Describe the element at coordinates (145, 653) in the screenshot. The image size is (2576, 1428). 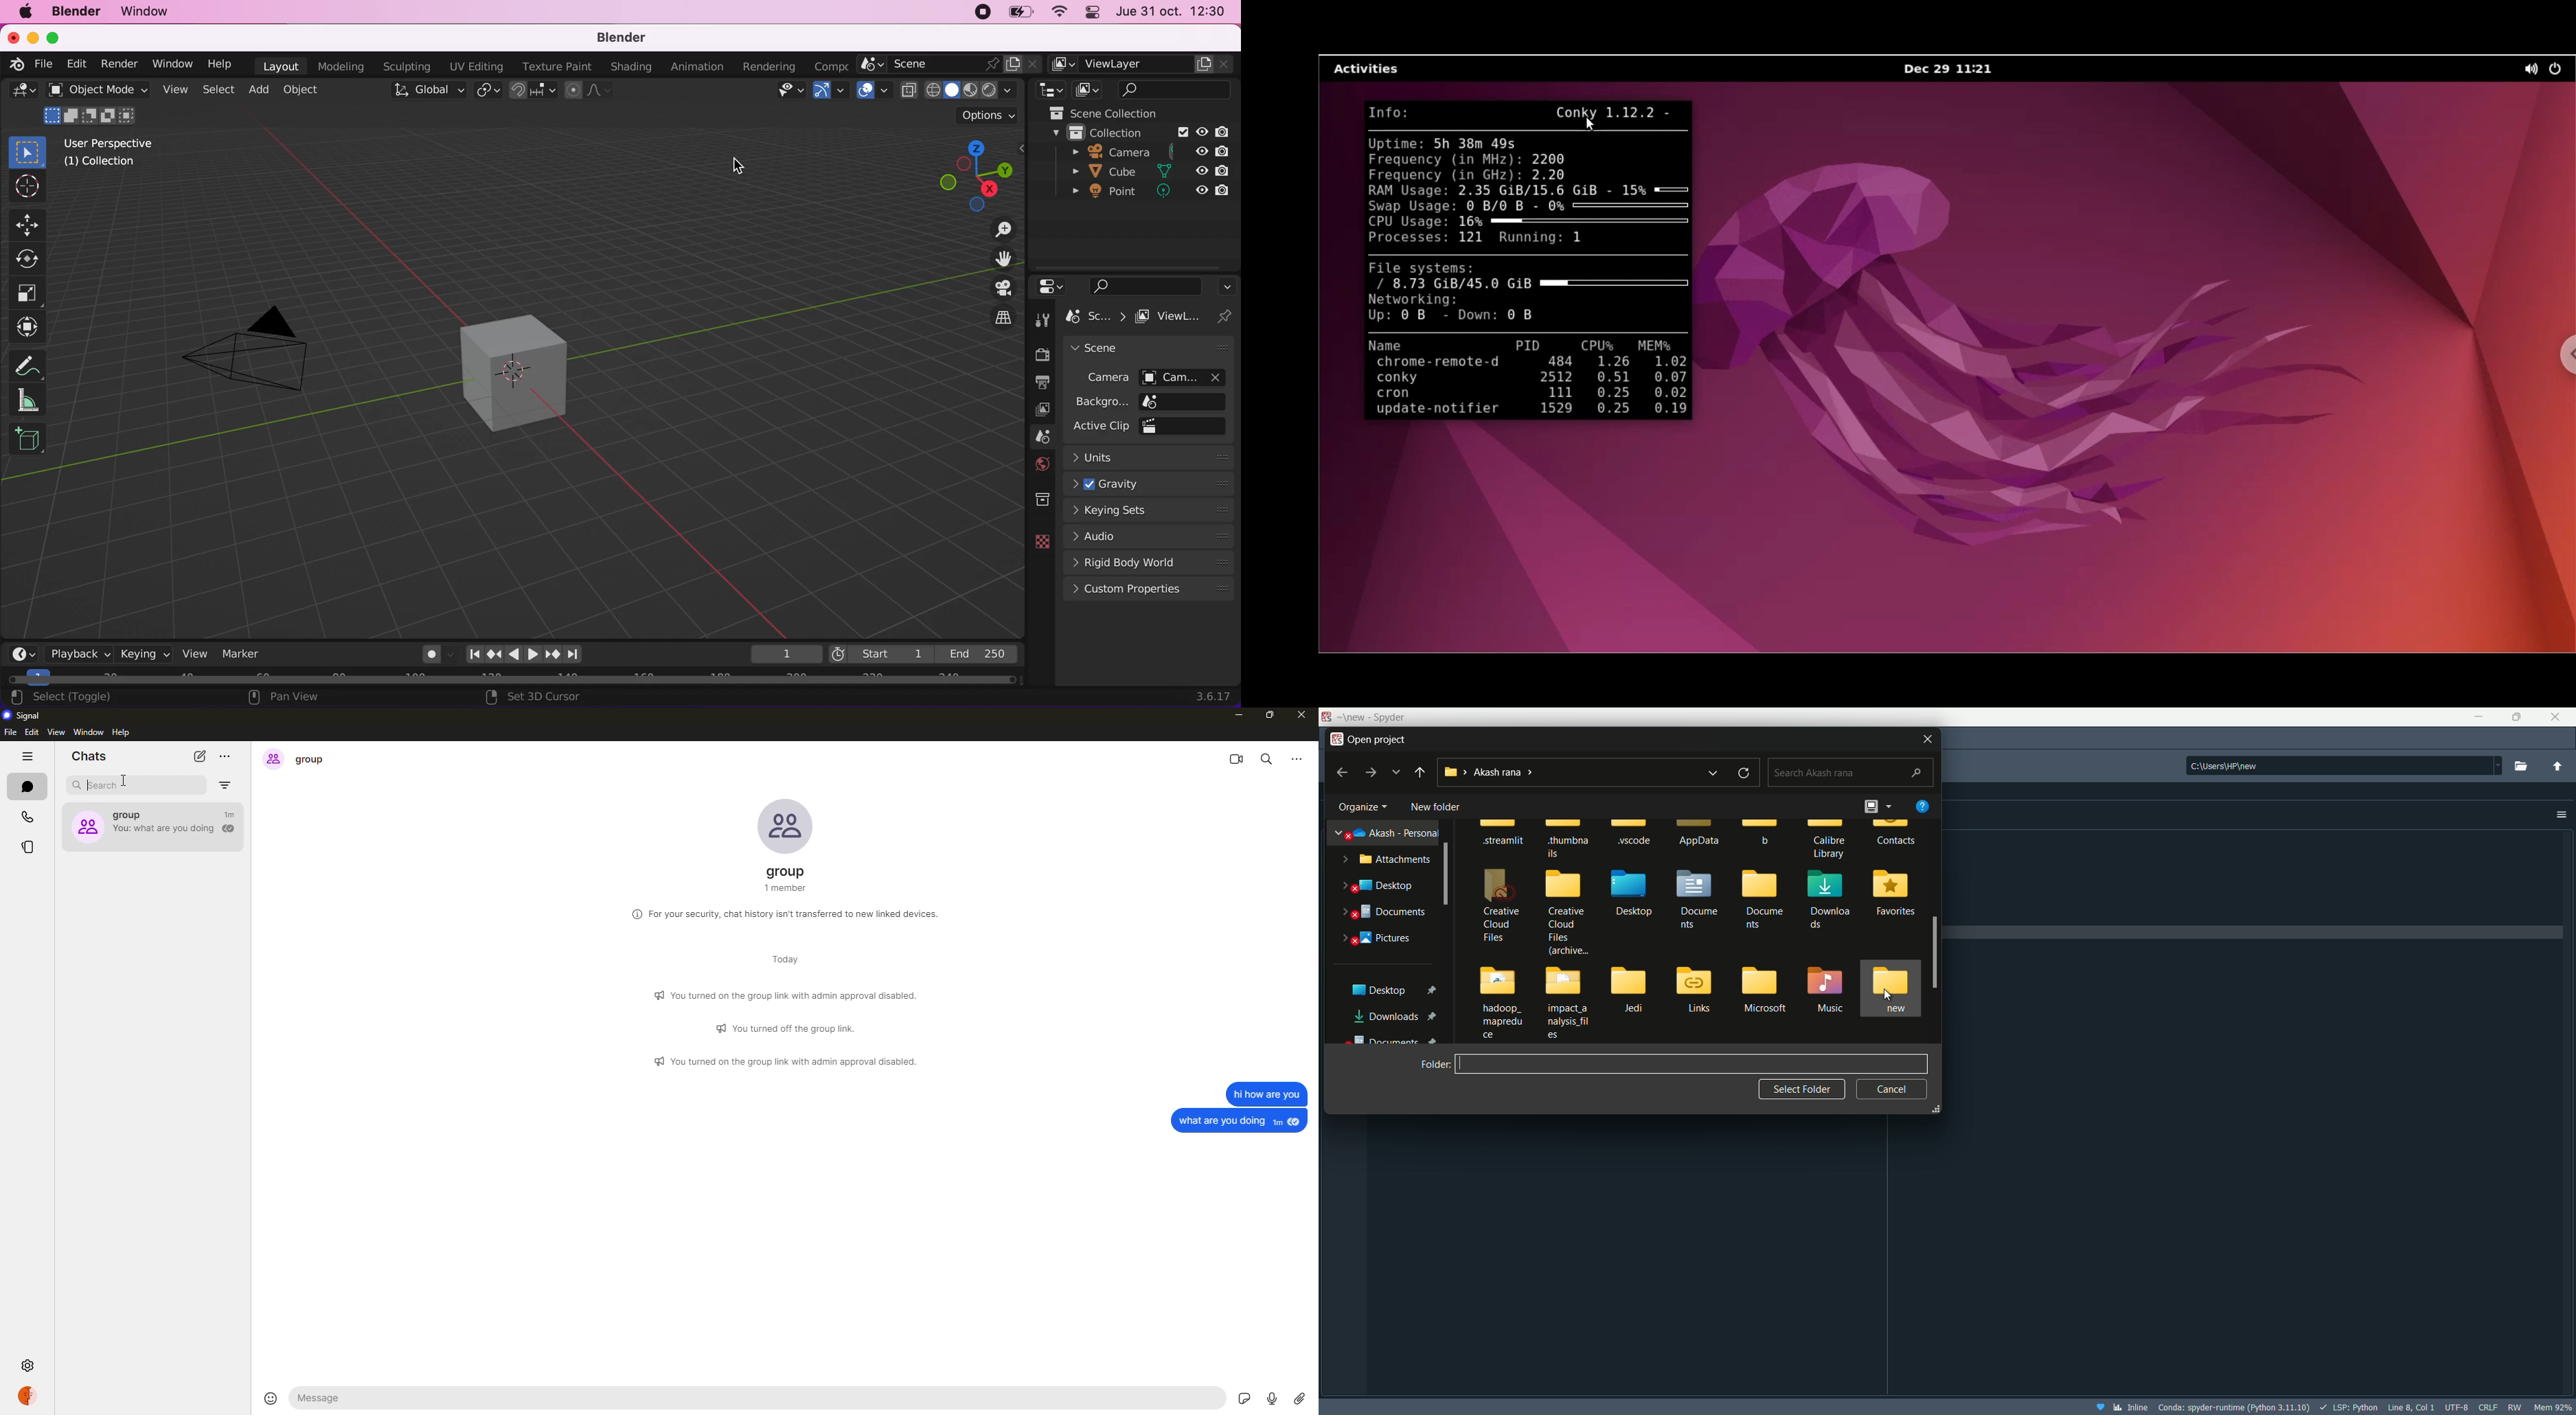
I see `keying` at that location.